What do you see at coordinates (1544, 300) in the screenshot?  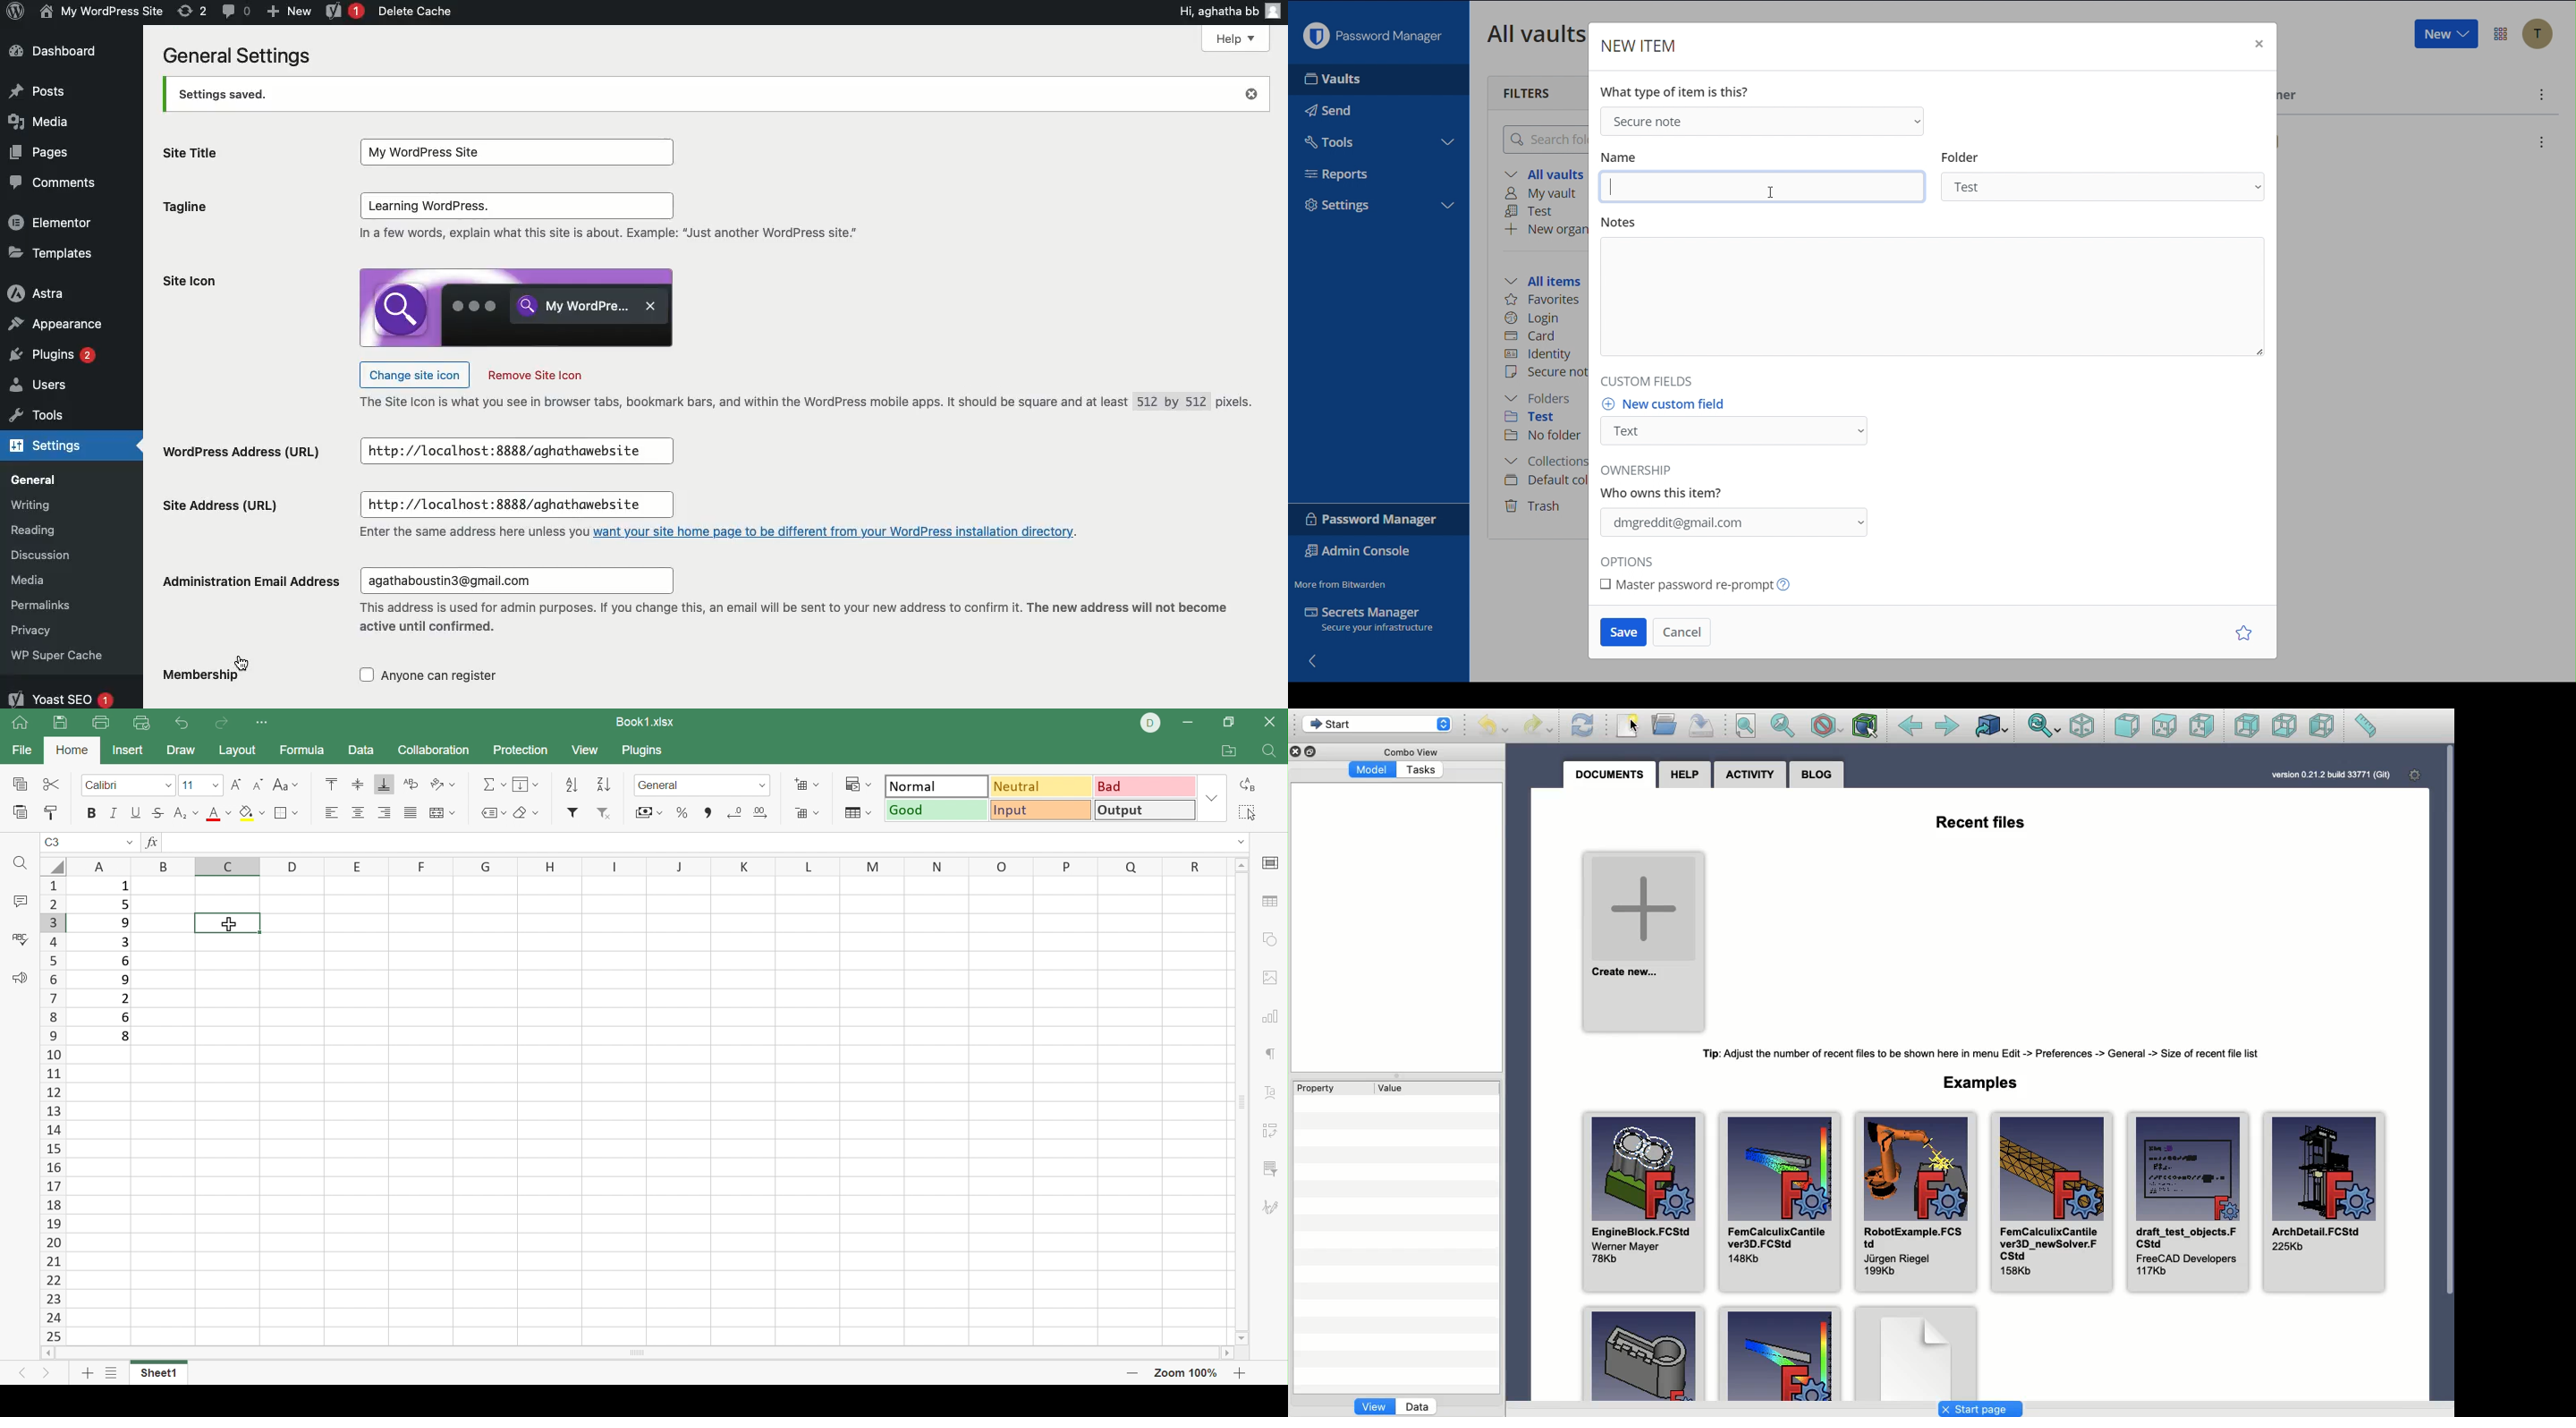 I see `Favorites` at bounding box center [1544, 300].